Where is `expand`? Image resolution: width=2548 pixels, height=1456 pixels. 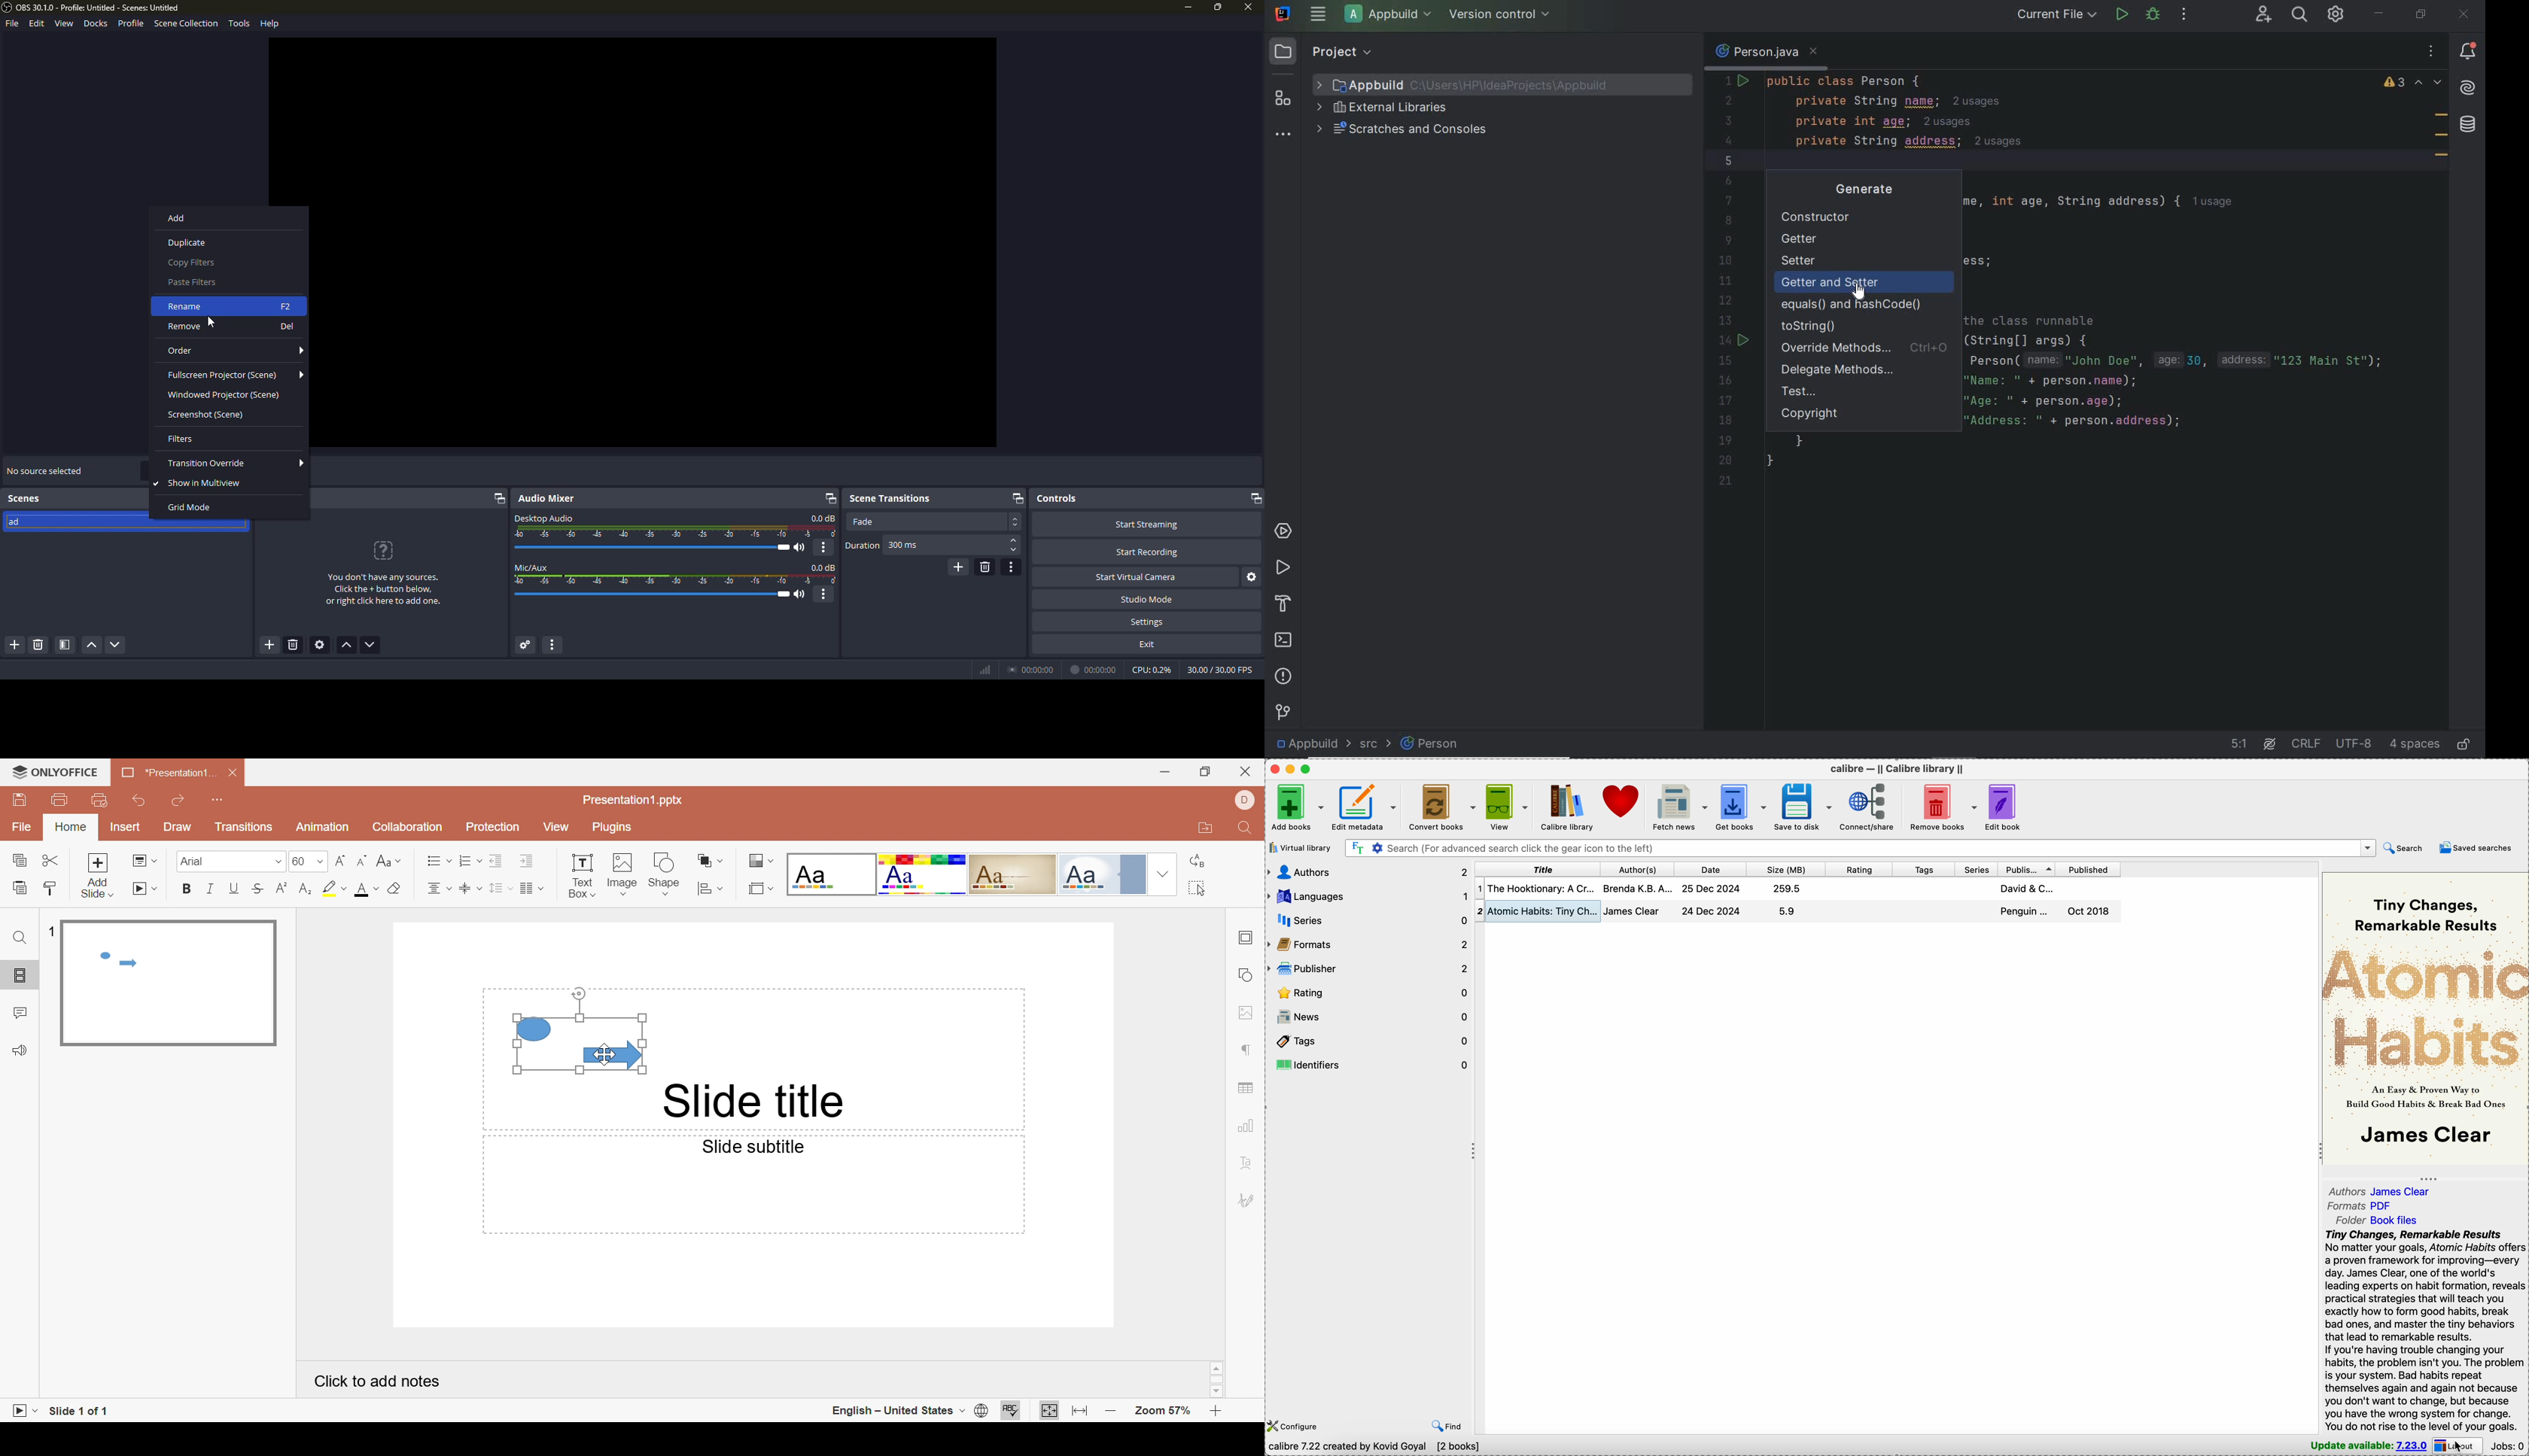
expand is located at coordinates (828, 498).